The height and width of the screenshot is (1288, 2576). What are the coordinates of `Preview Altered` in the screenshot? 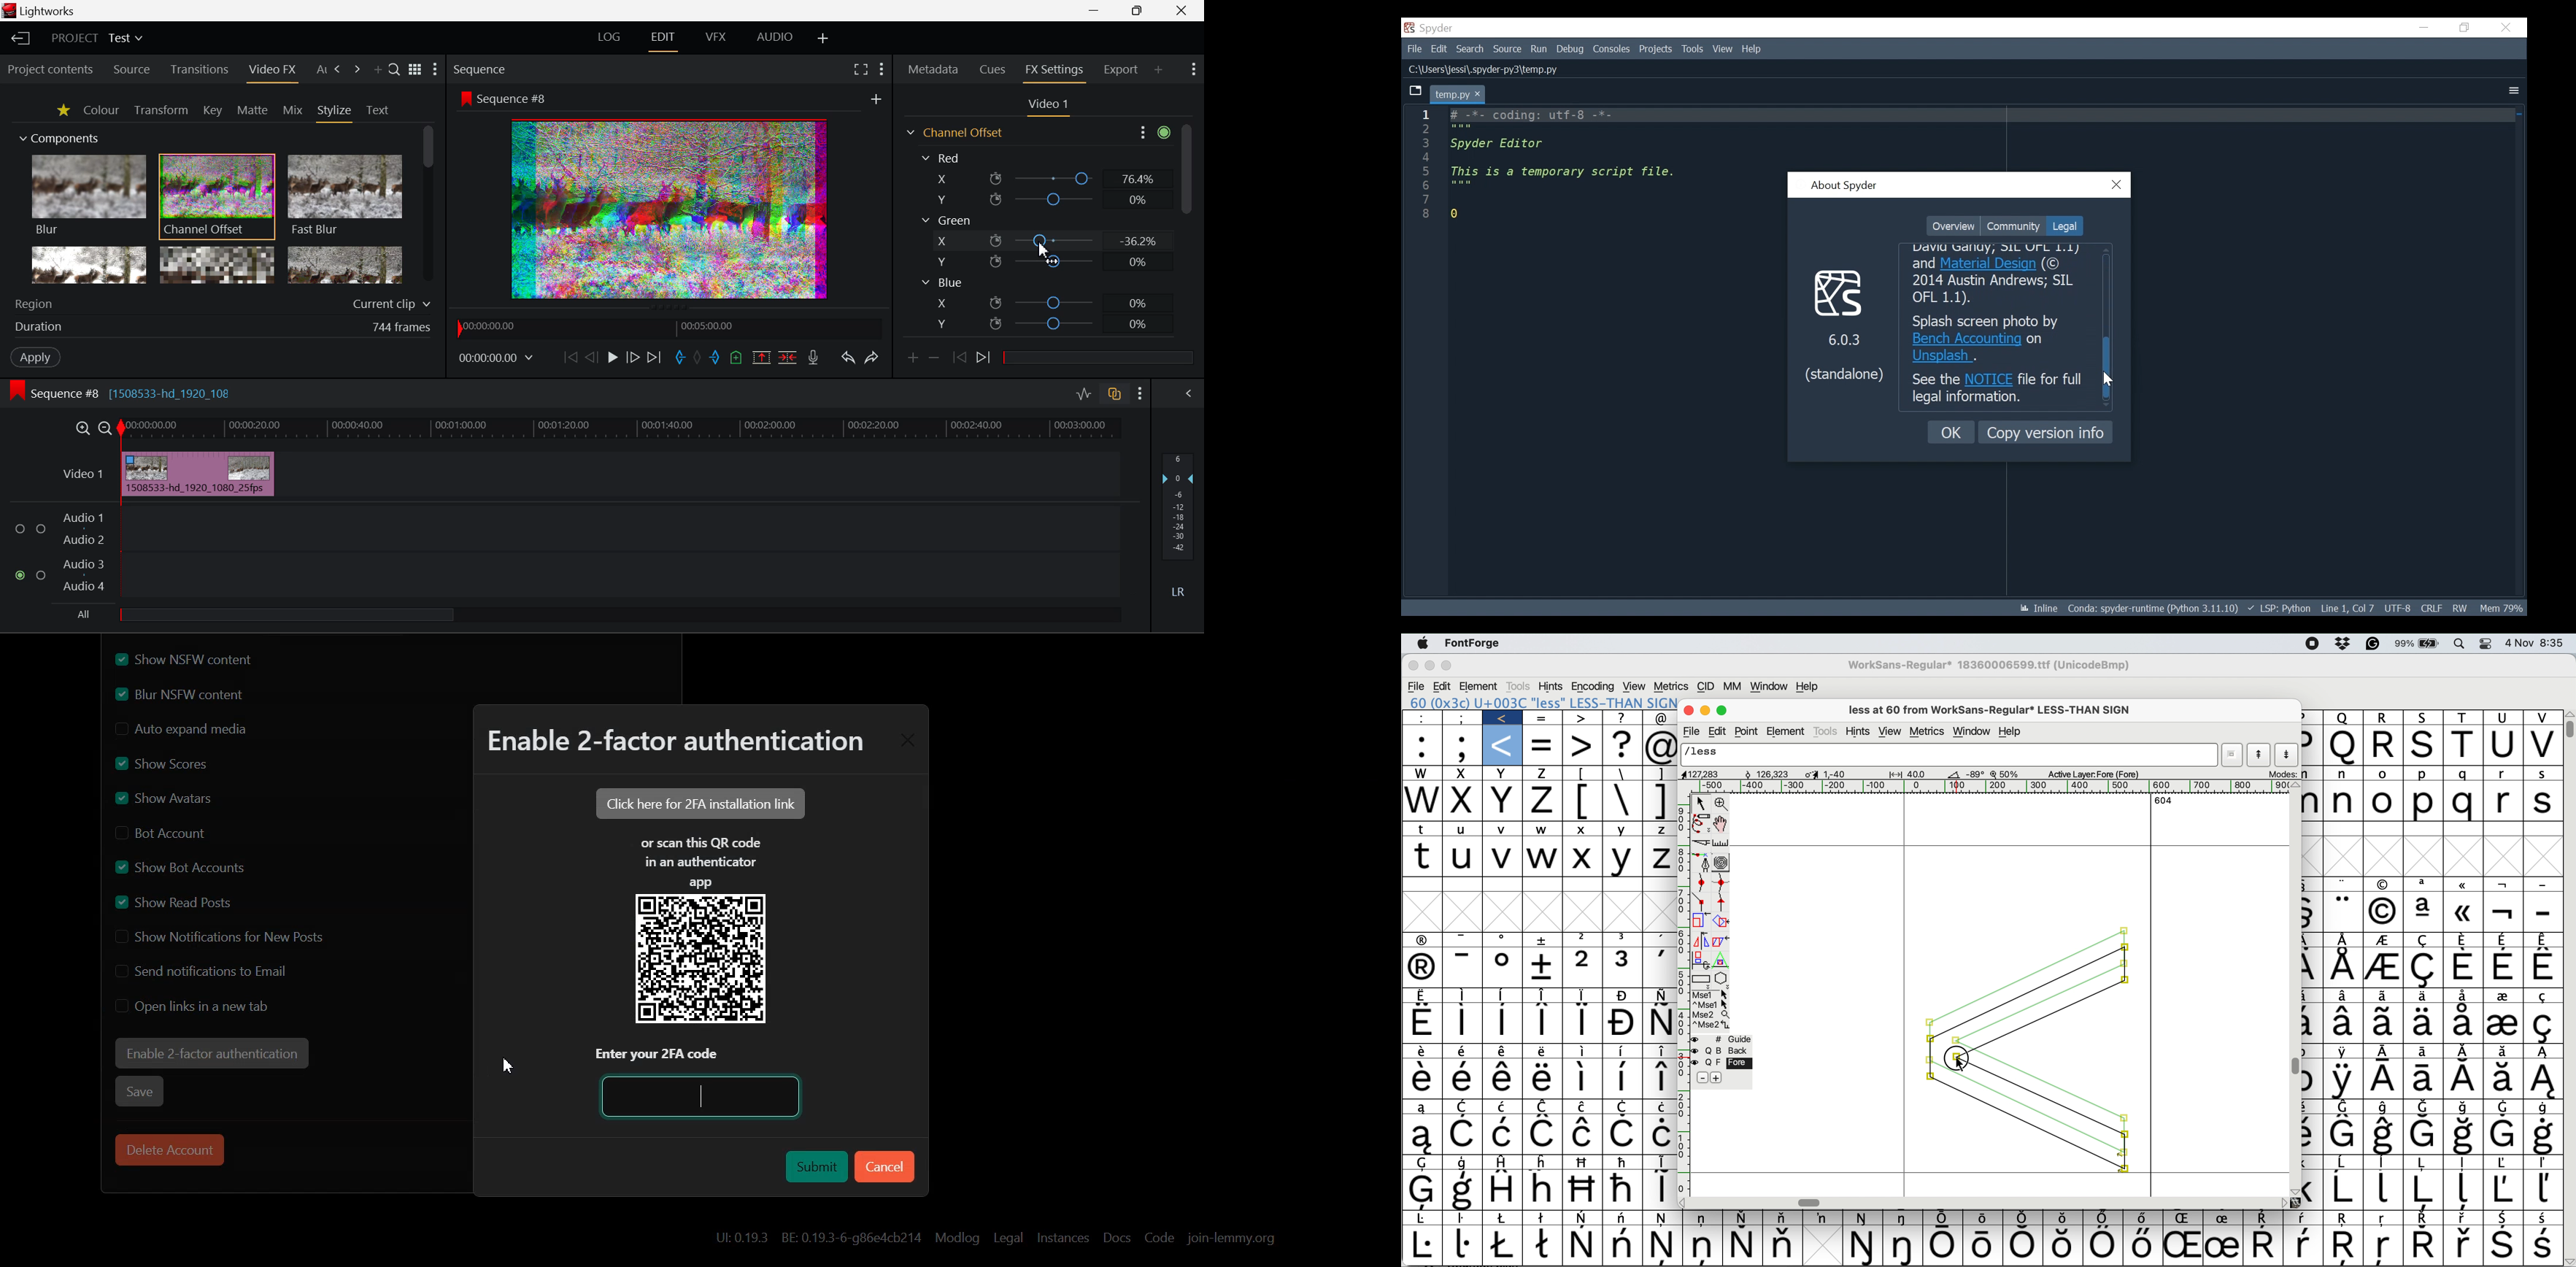 It's located at (679, 207).